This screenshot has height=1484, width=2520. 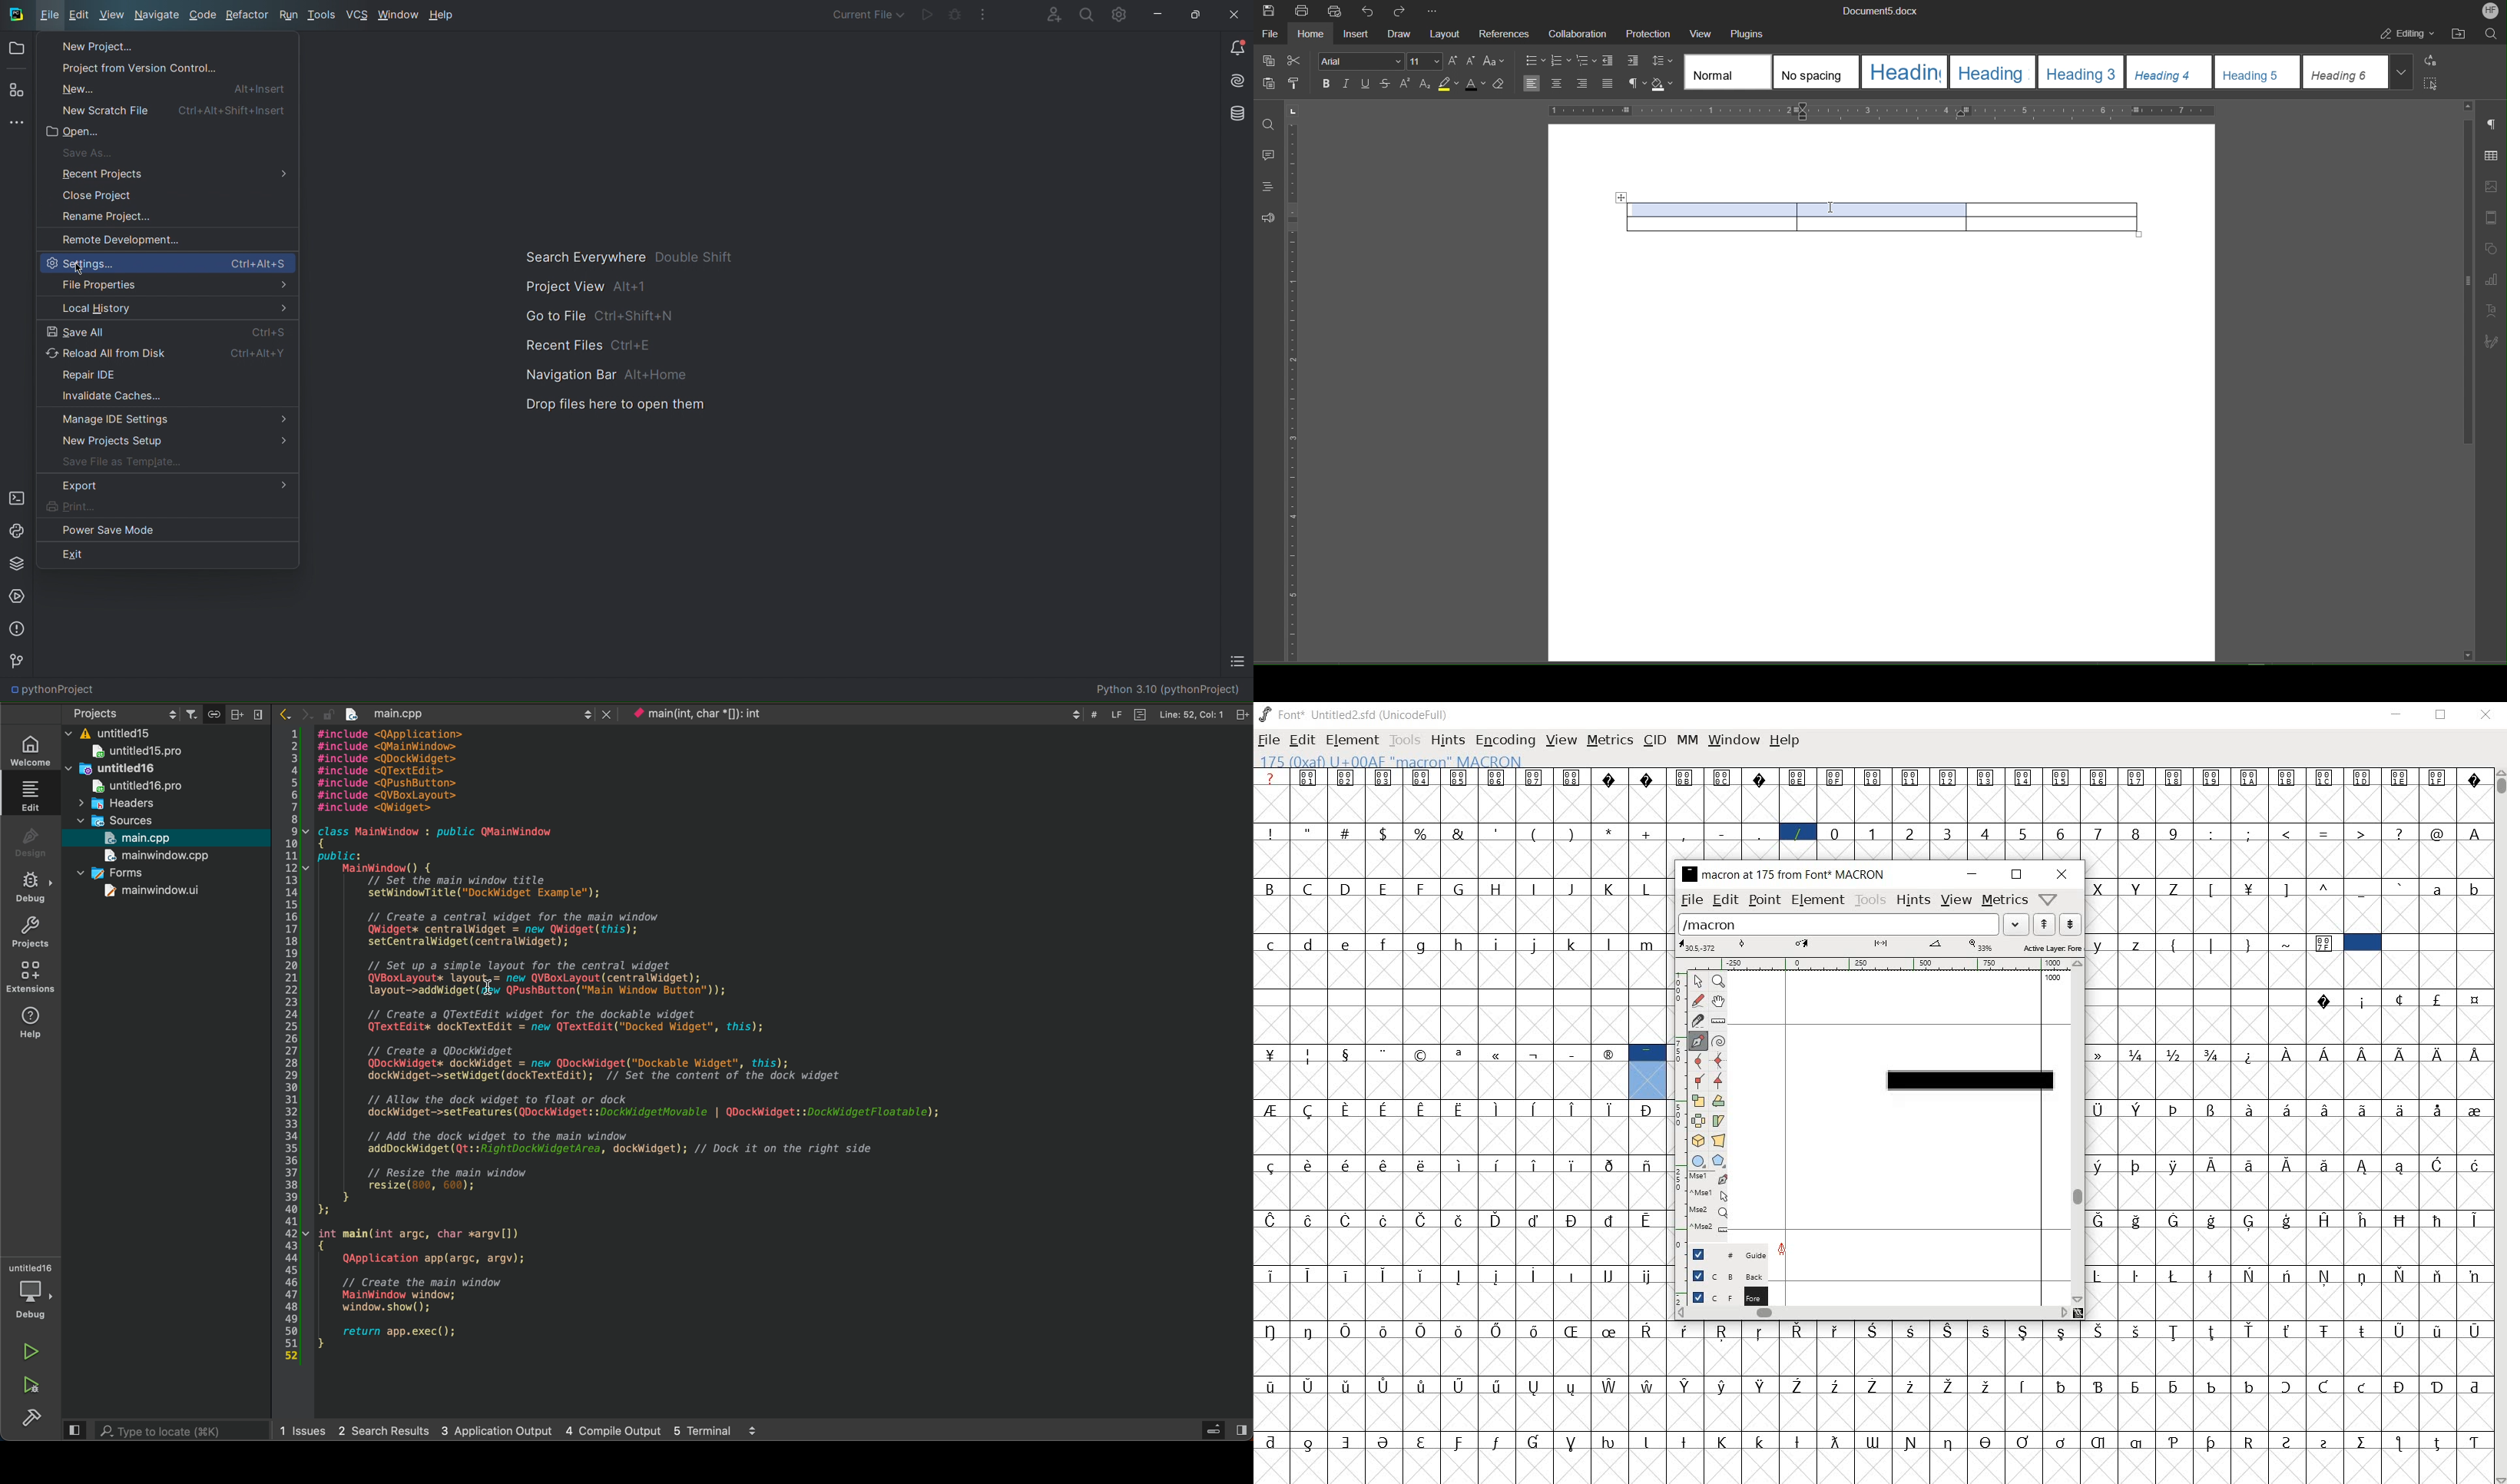 What do you see at coordinates (2213, 1274) in the screenshot?
I see `Symbol` at bounding box center [2213, 1274].